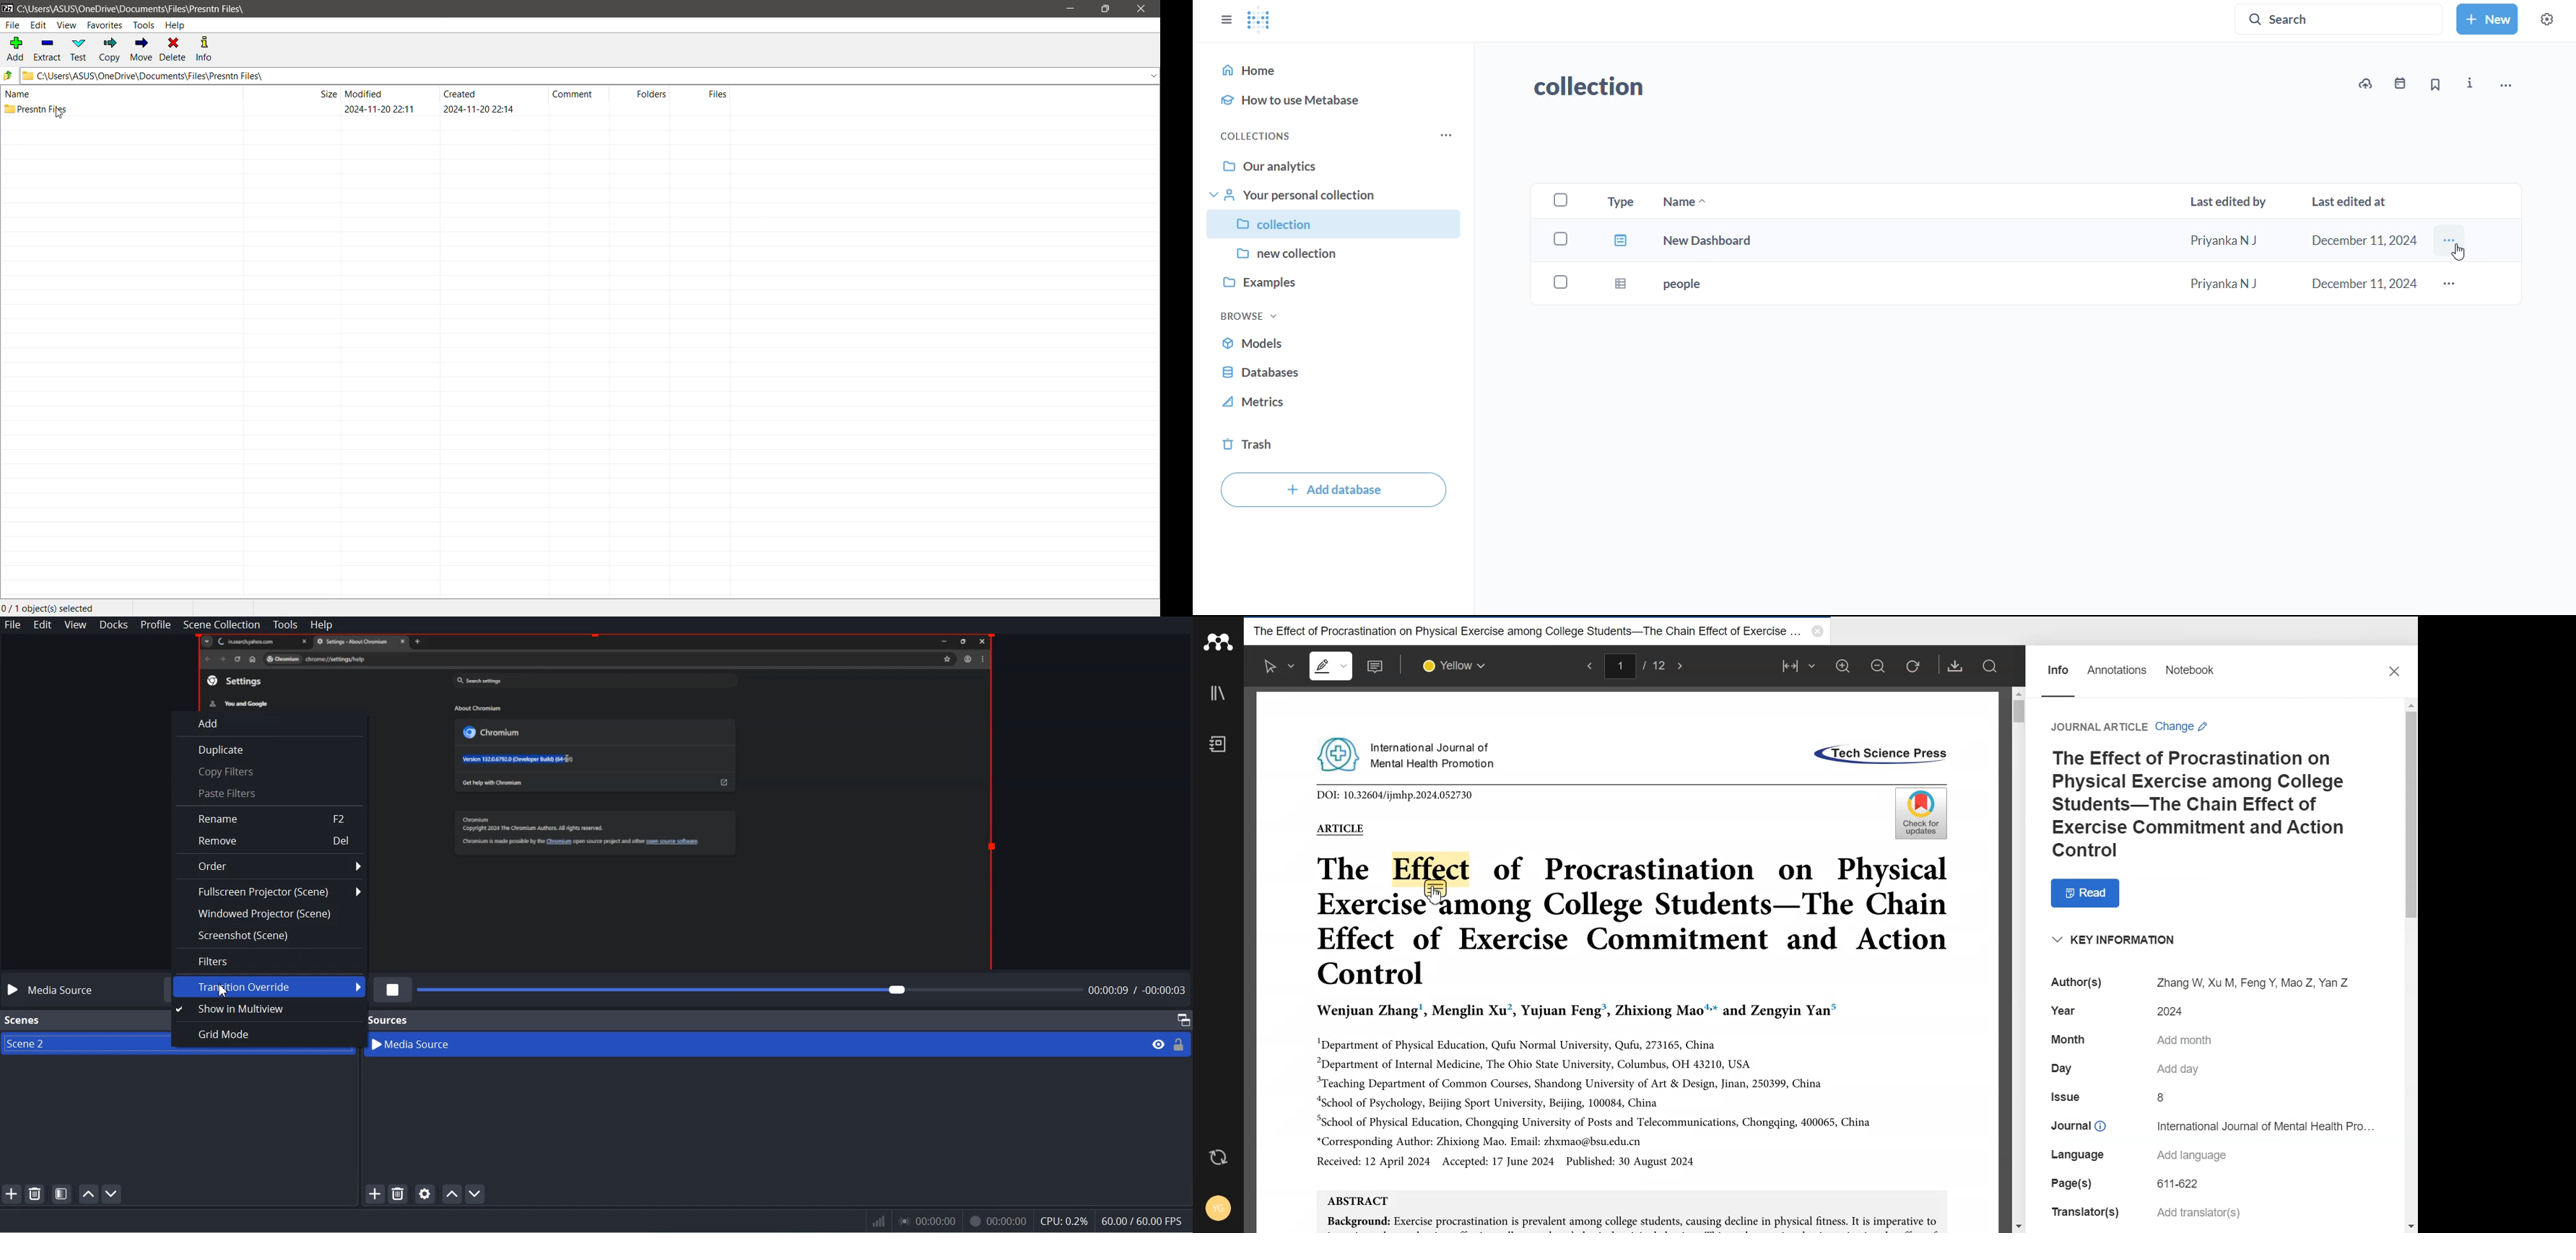 The image size is (2576, 1260). I want to click on Add SCENE, so click(11, 1193).